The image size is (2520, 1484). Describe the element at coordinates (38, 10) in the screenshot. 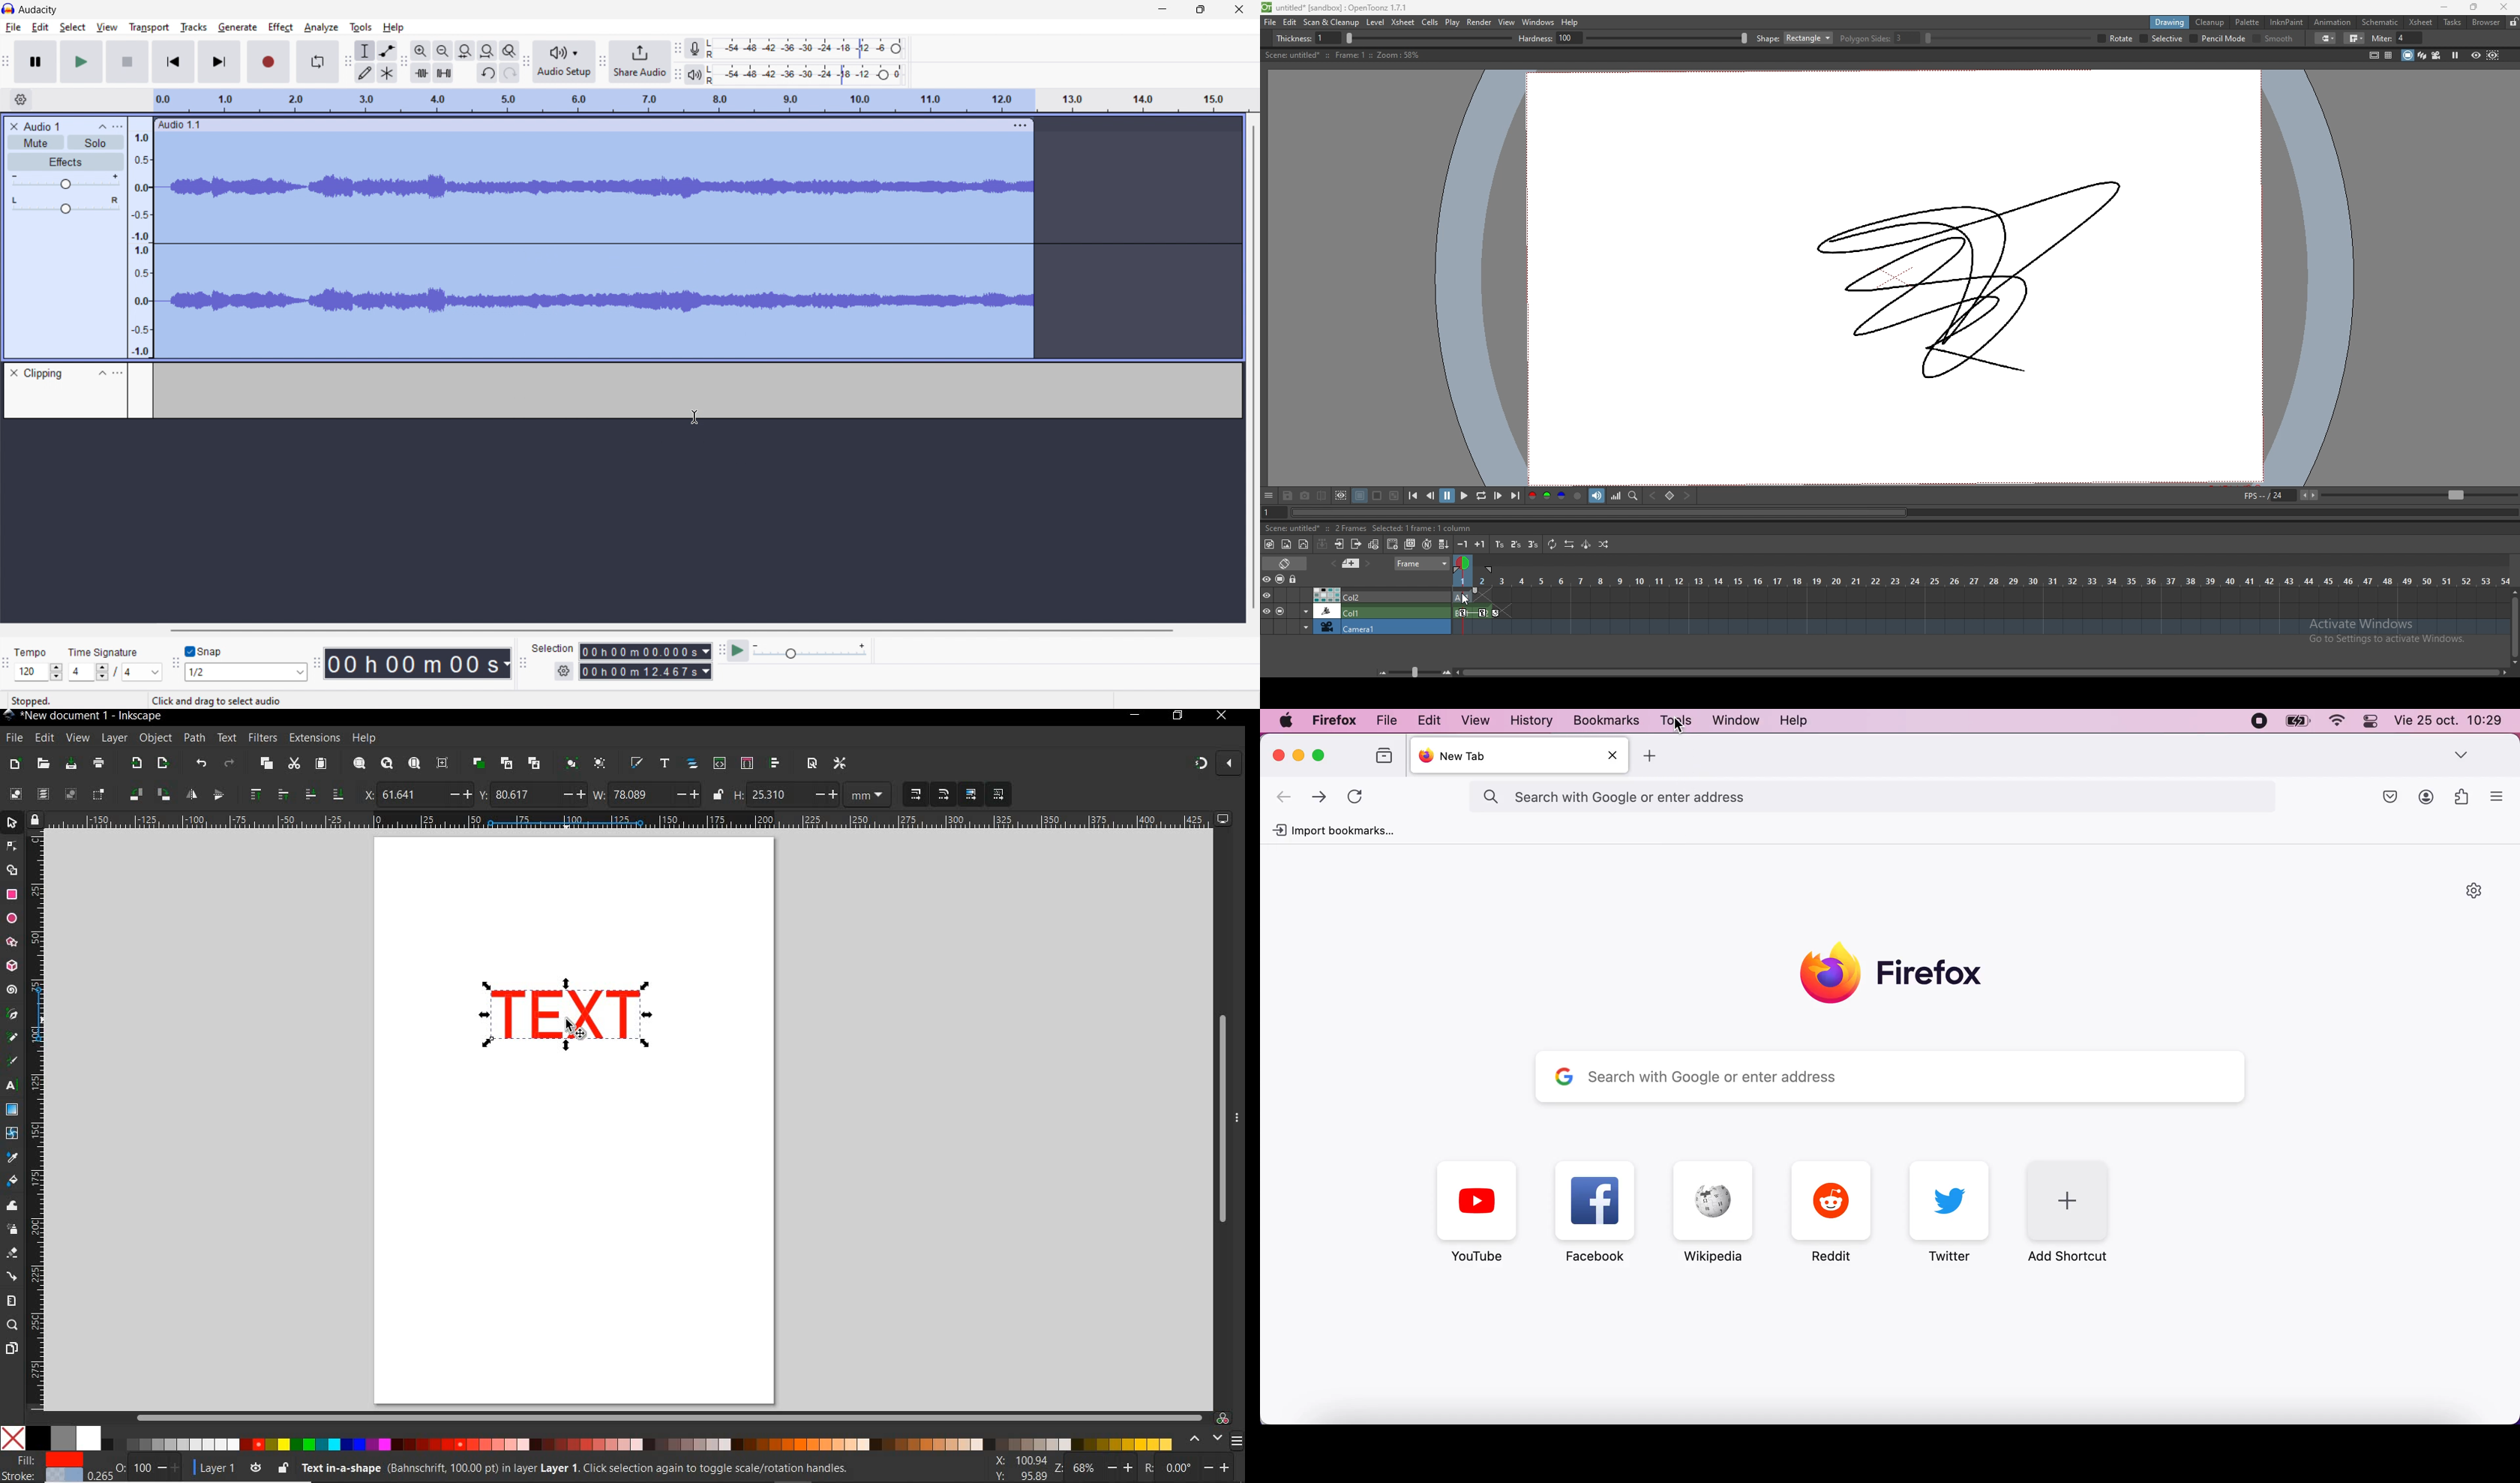

I see `logo` at that location.